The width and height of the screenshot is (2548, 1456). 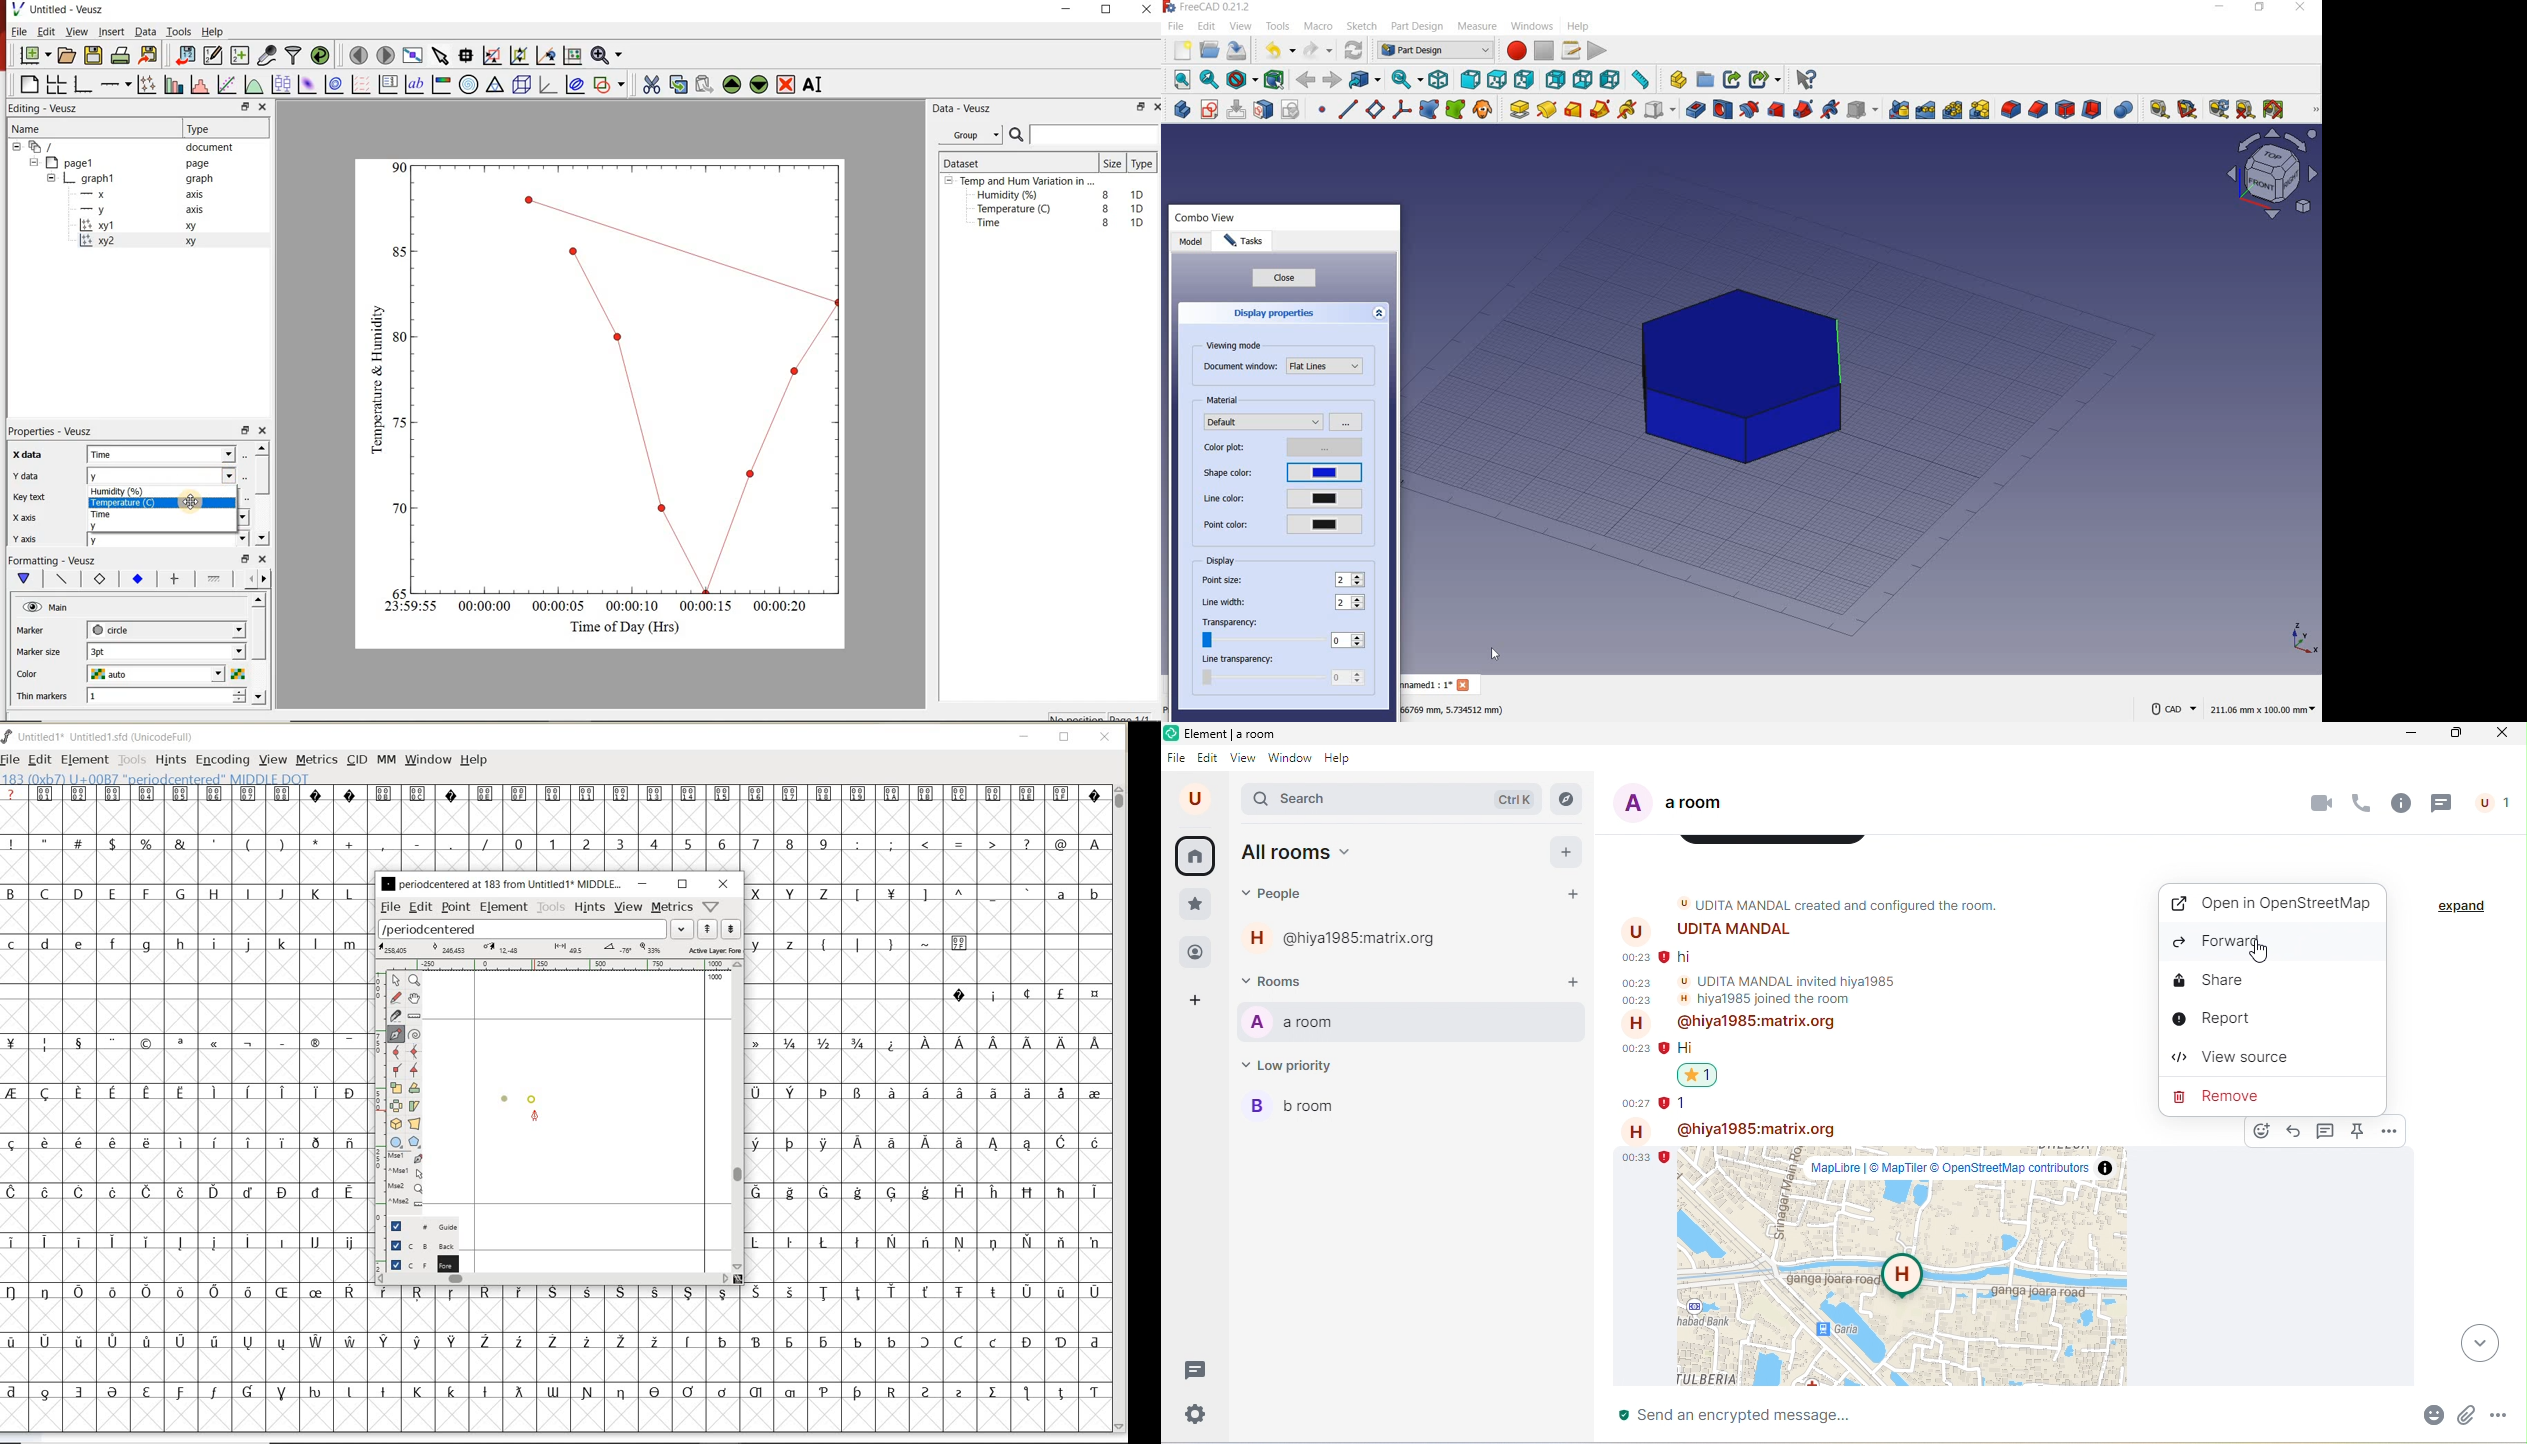 What do you see at coordinates (246, 577) in the screenshot?
I see `go back` at bounding box center [246, 577].